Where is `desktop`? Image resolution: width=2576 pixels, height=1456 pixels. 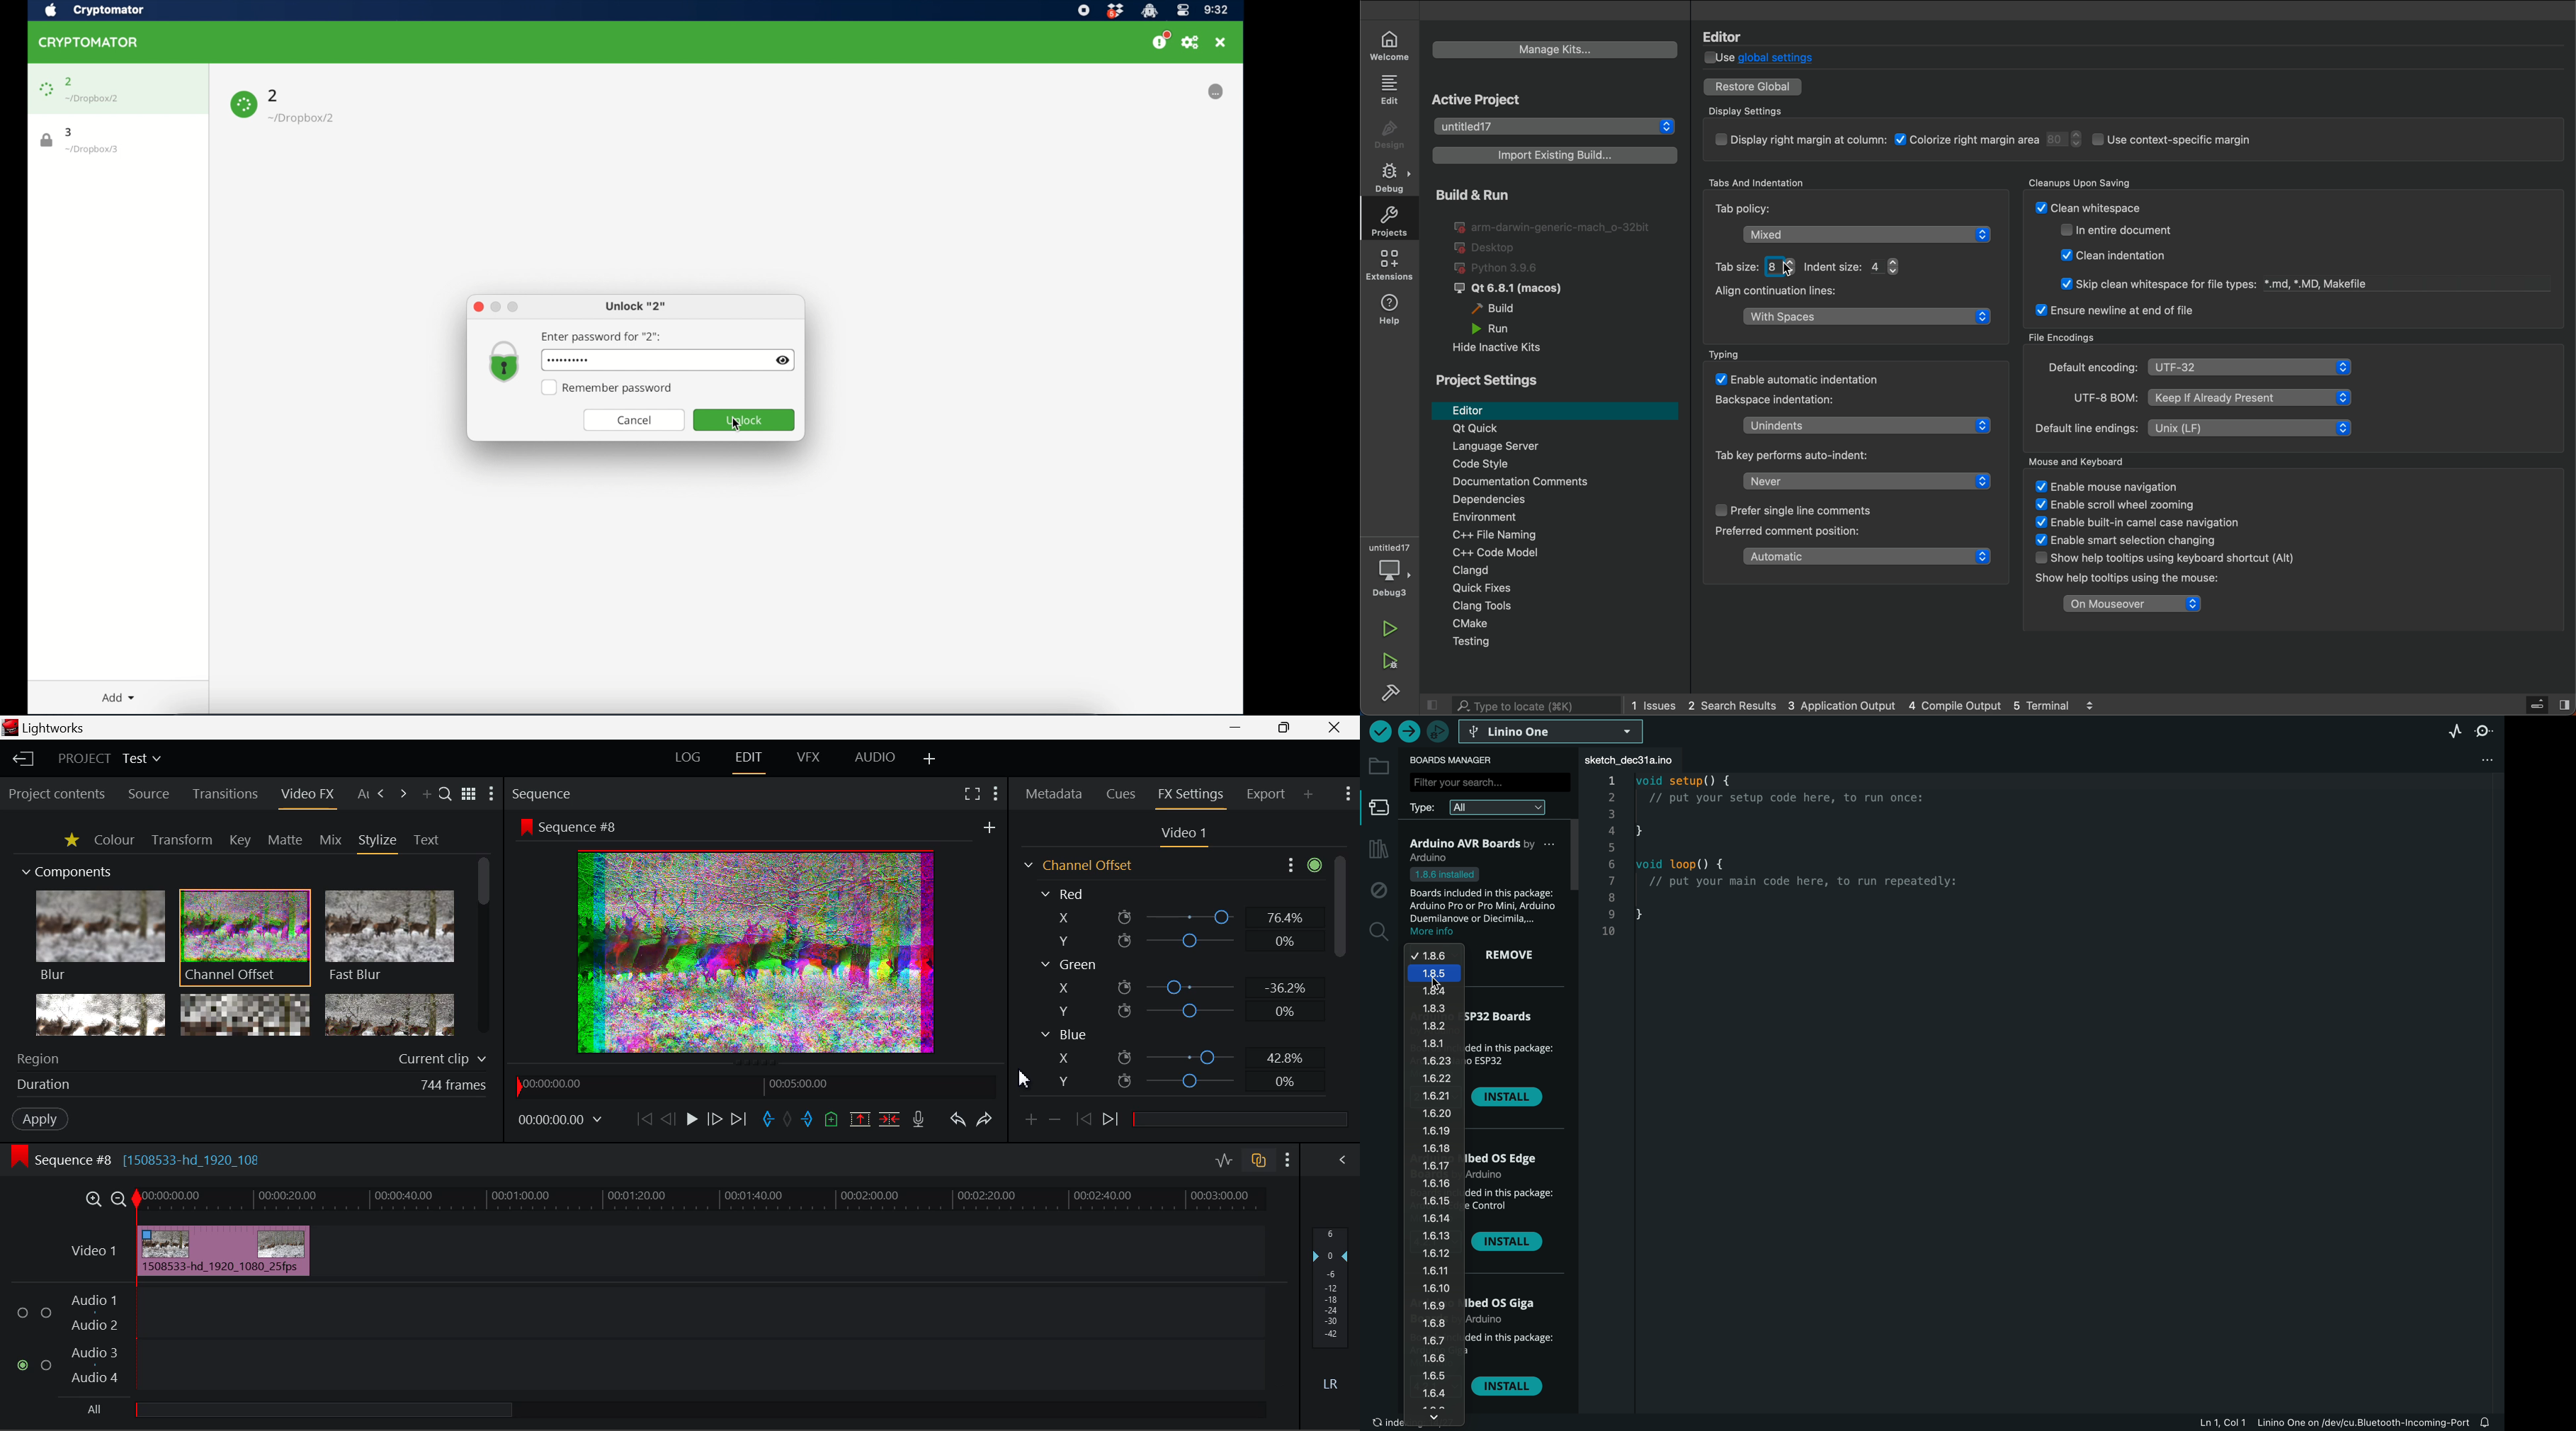 desktop is located at coordinates (1487, 246).